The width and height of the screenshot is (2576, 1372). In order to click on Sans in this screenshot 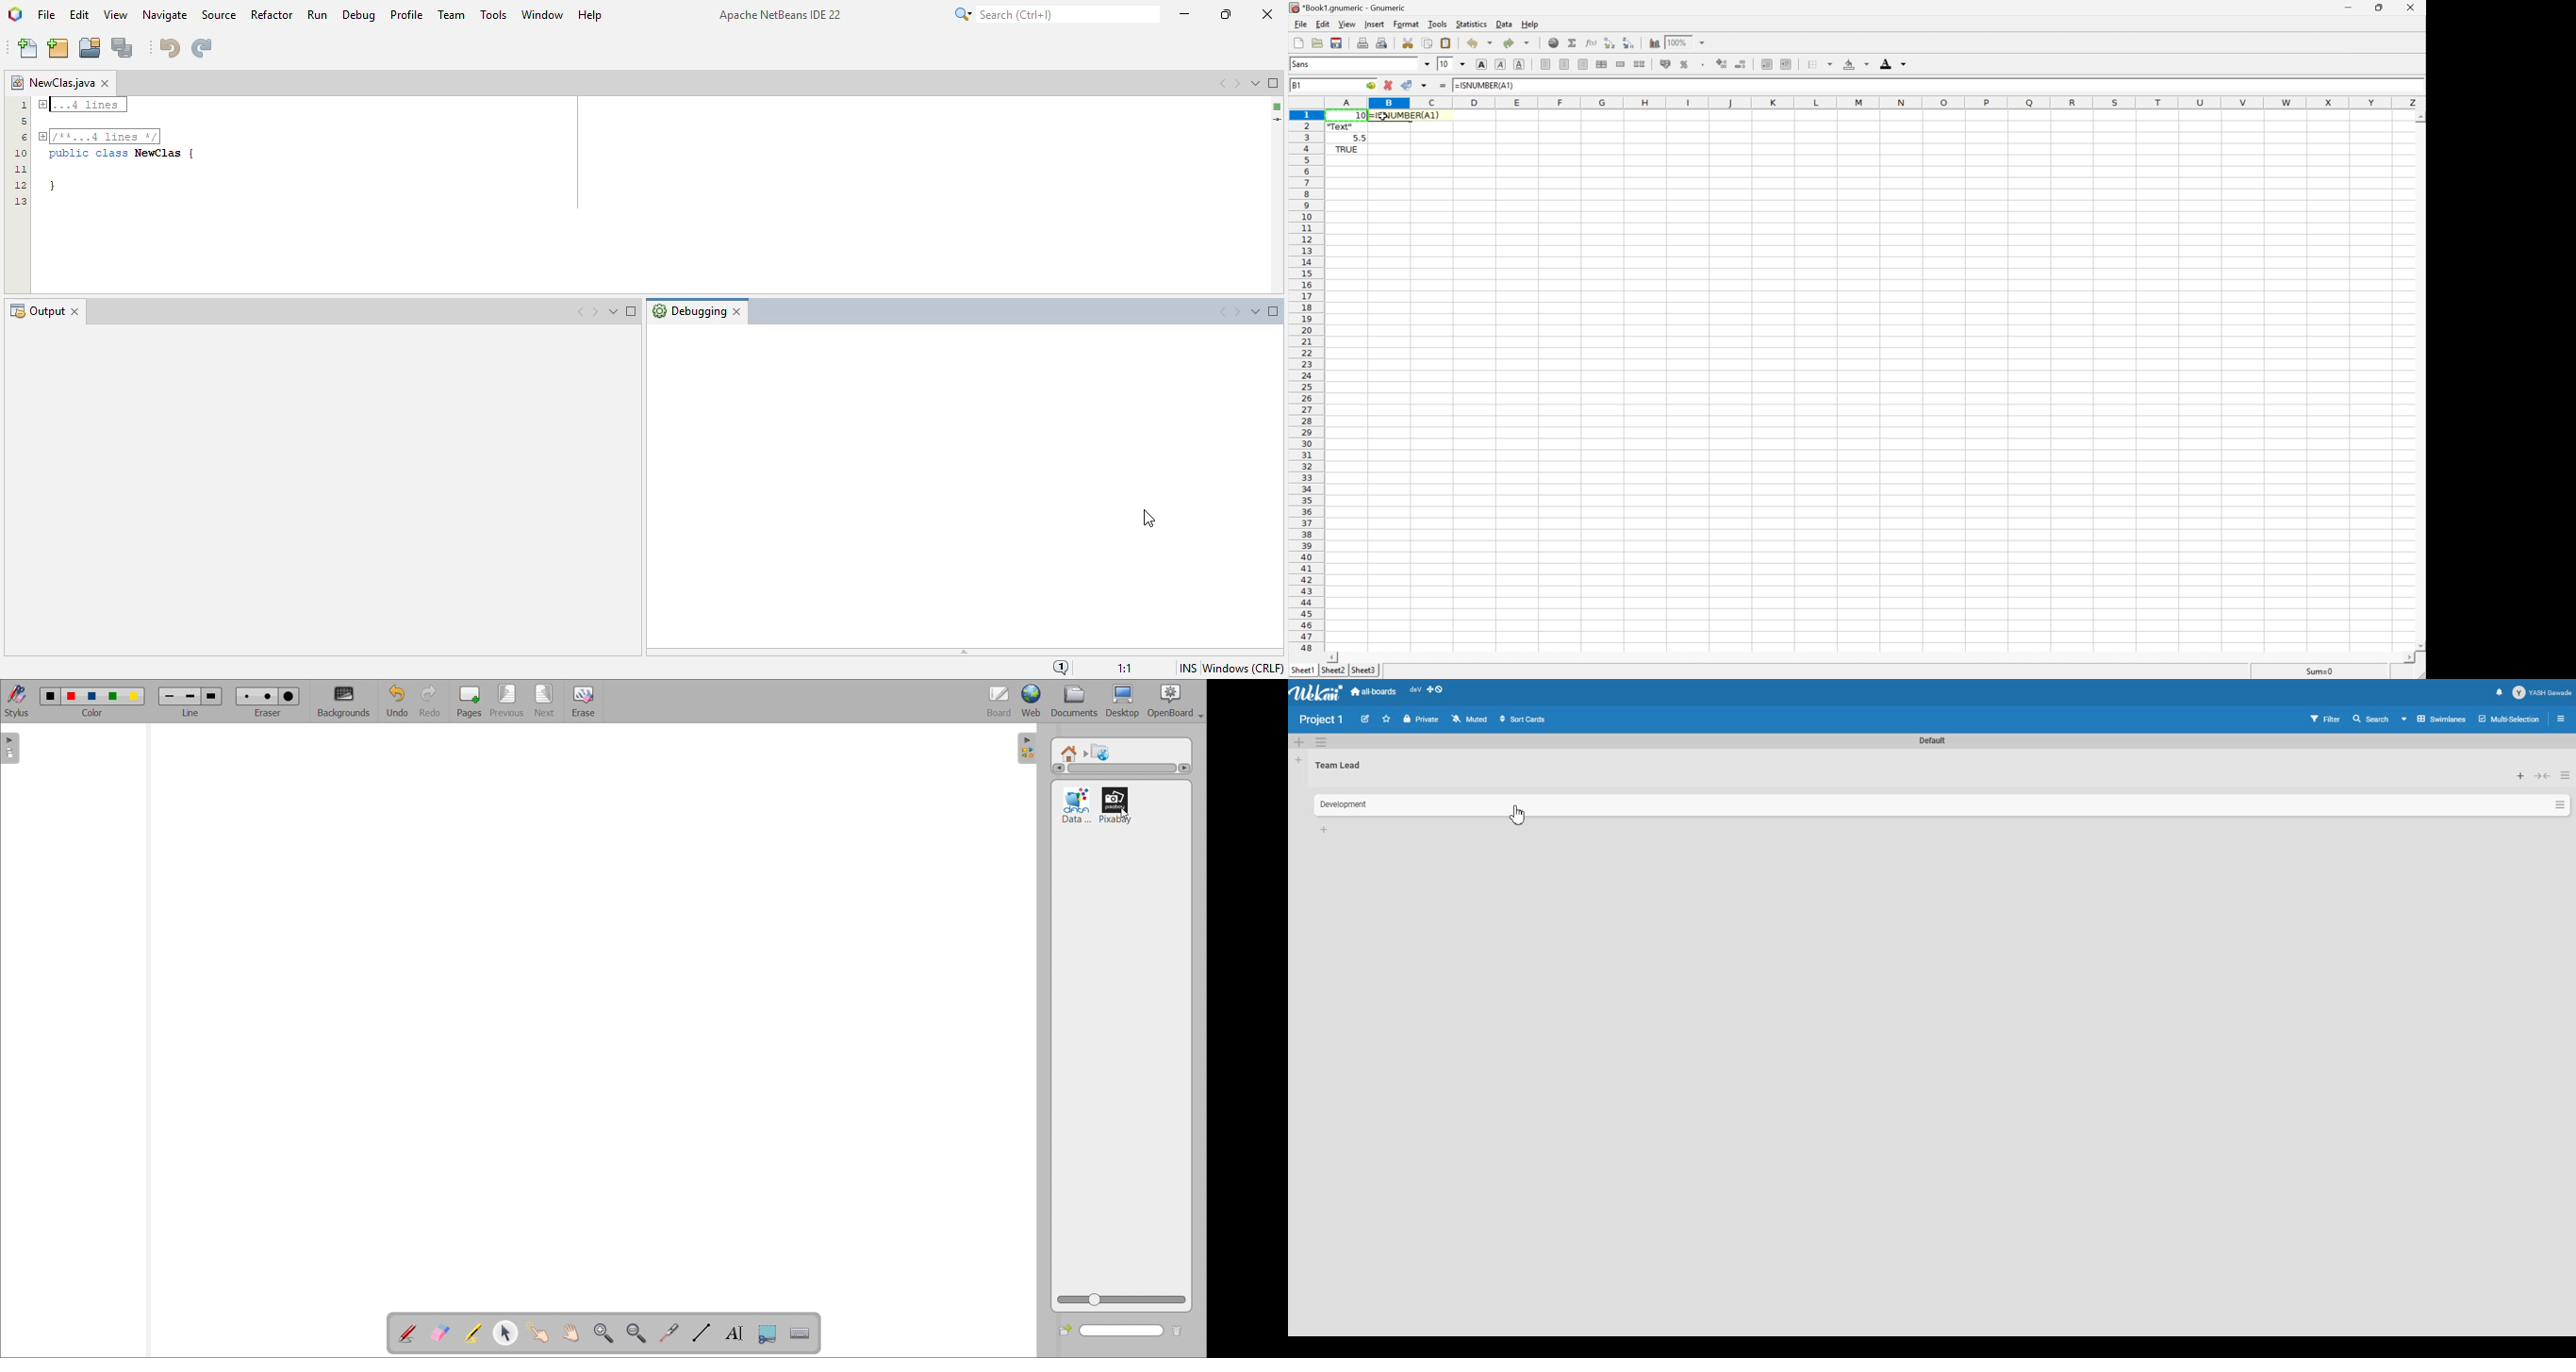, I will do `click(1302, 63)`.